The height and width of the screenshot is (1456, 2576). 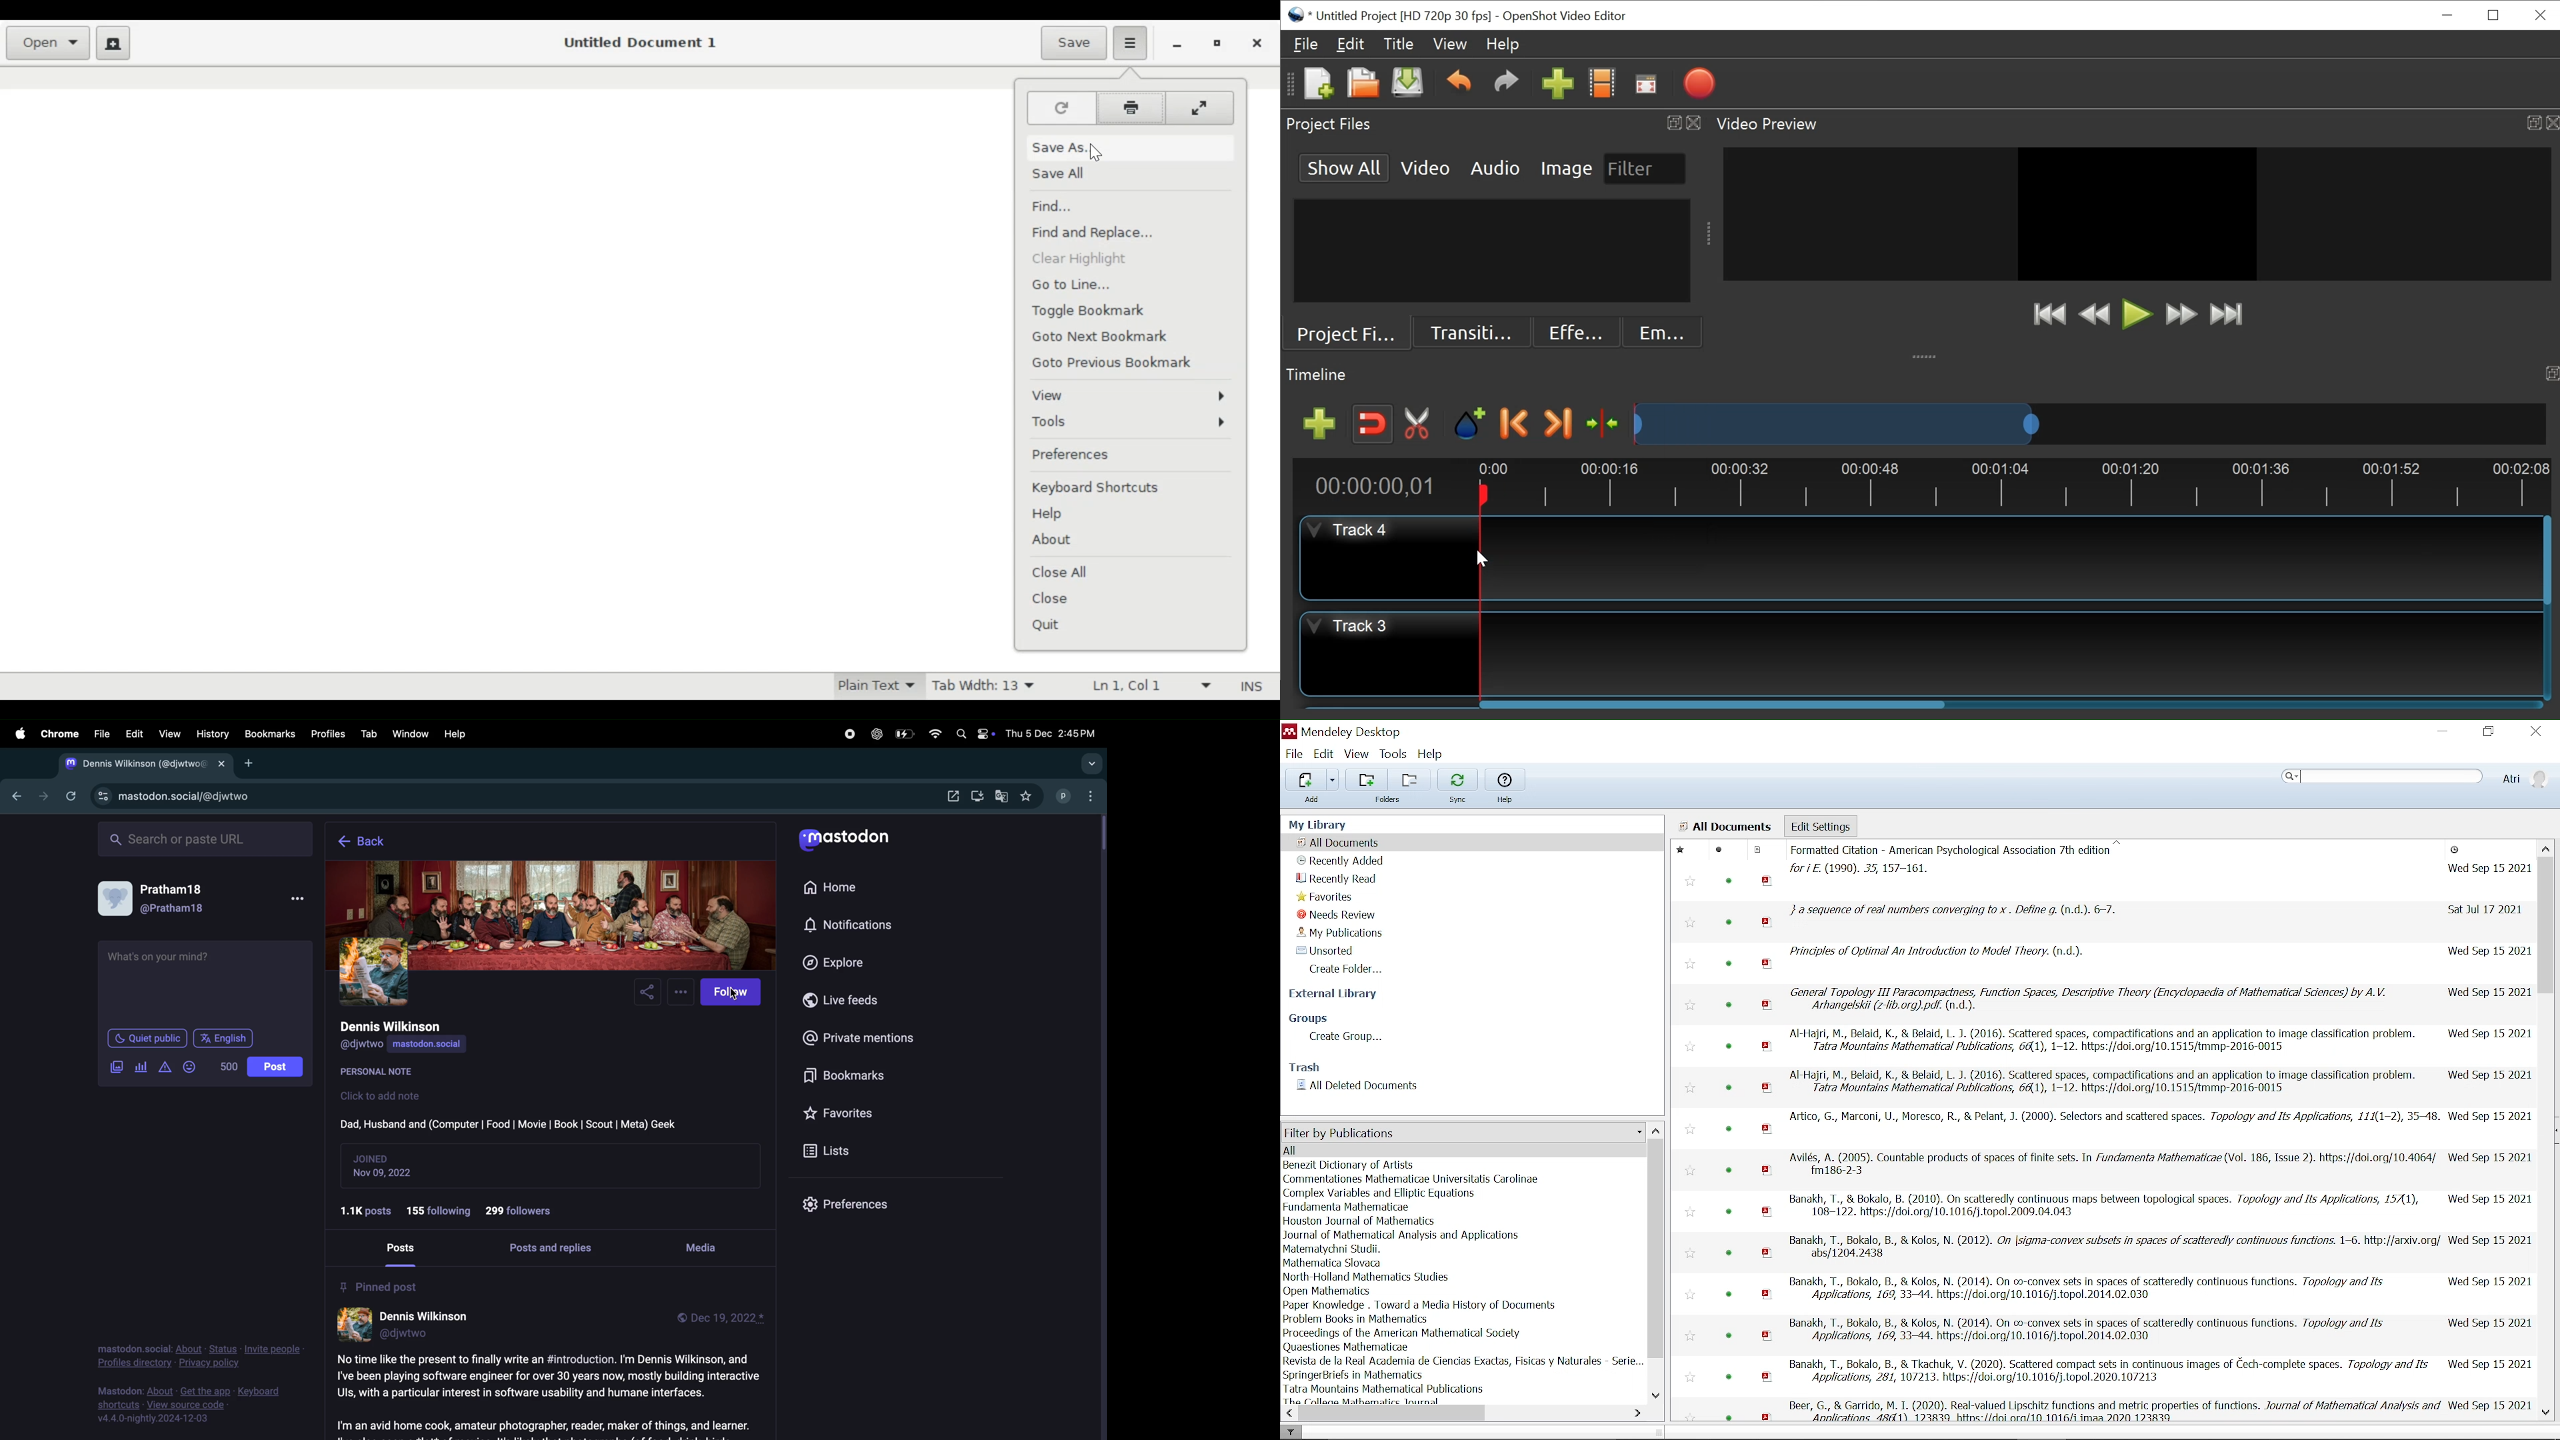 What do you see at coordinates (847, 1206) in the screenshot?
I see `prefrences` at bounding box center [847, 1206].